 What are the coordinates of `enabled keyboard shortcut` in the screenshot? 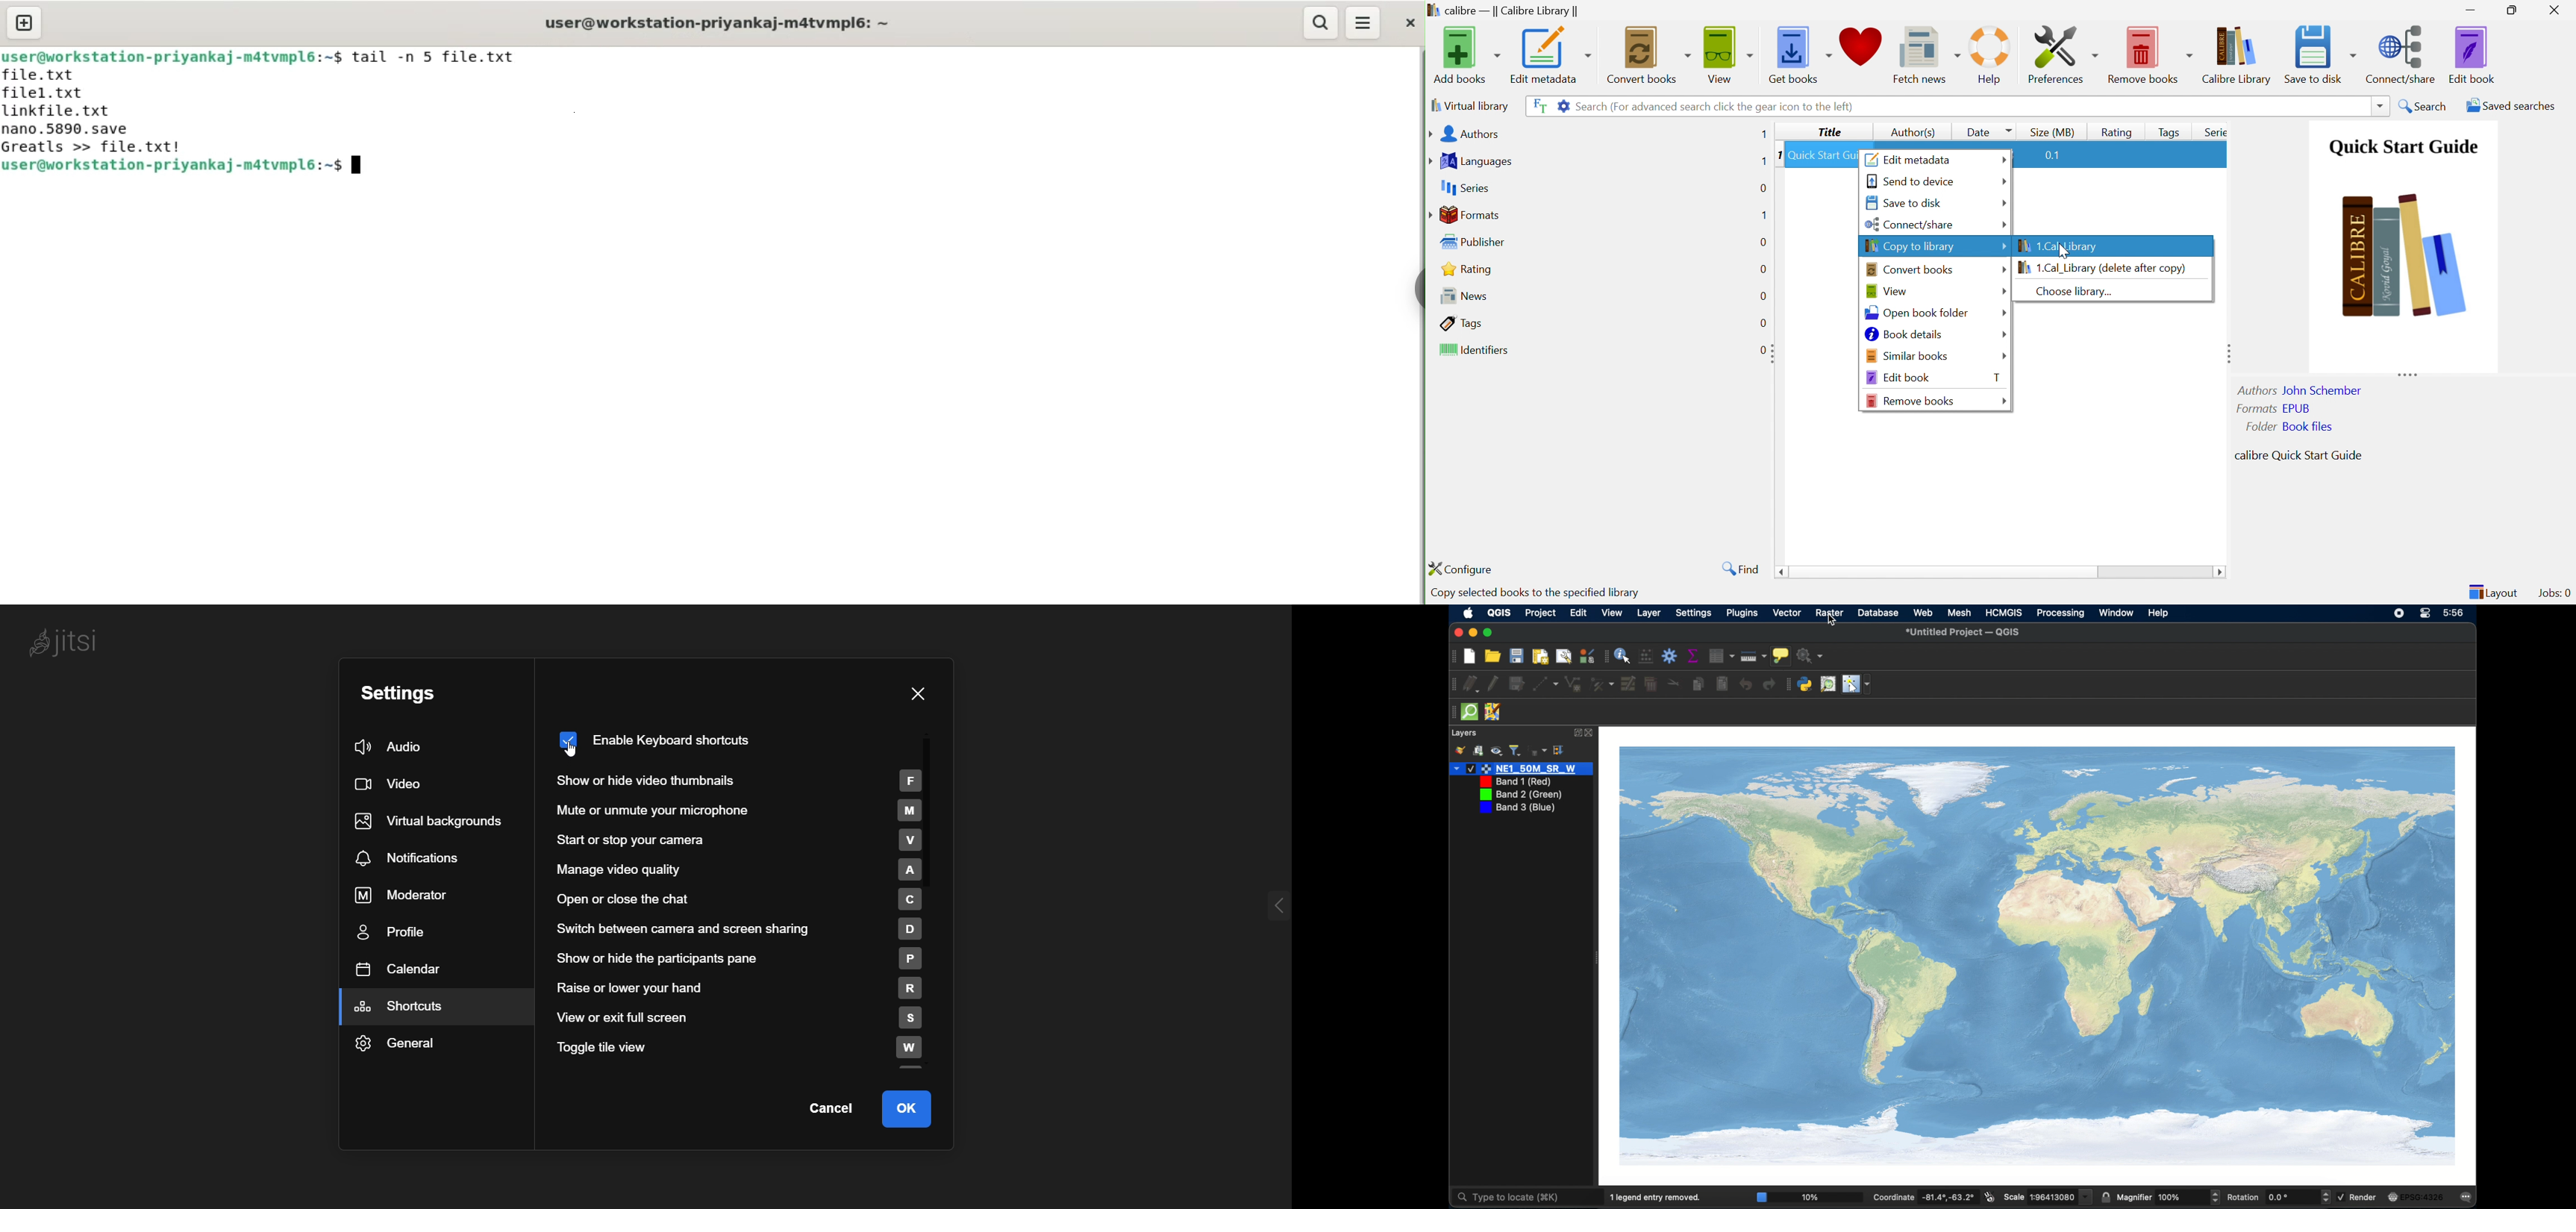 It's located at (662, 738).